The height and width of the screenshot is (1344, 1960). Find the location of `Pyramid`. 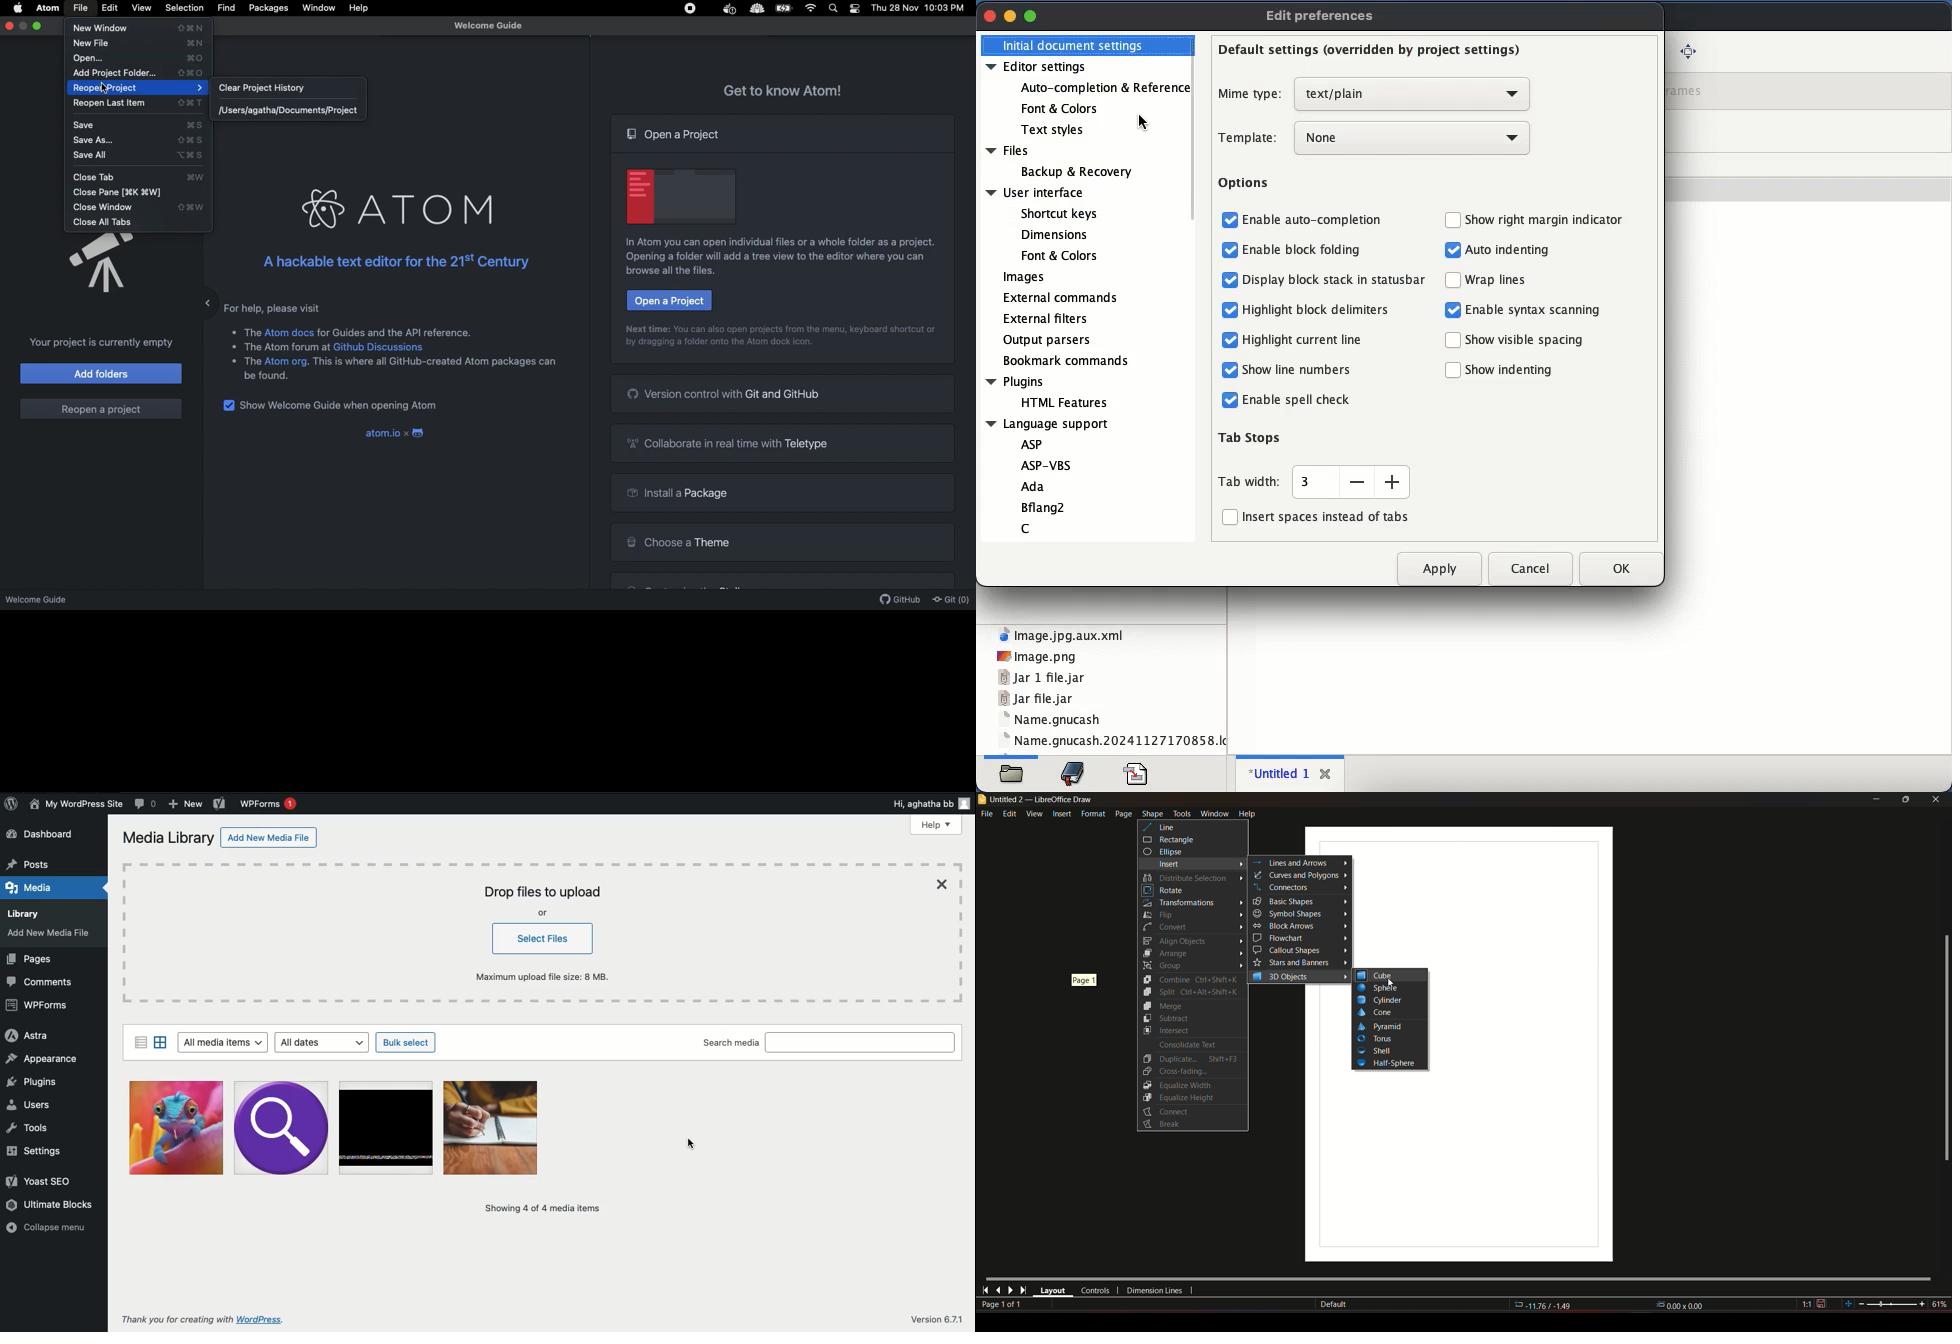

Pyramid is located at coordinates (1381, 1027).